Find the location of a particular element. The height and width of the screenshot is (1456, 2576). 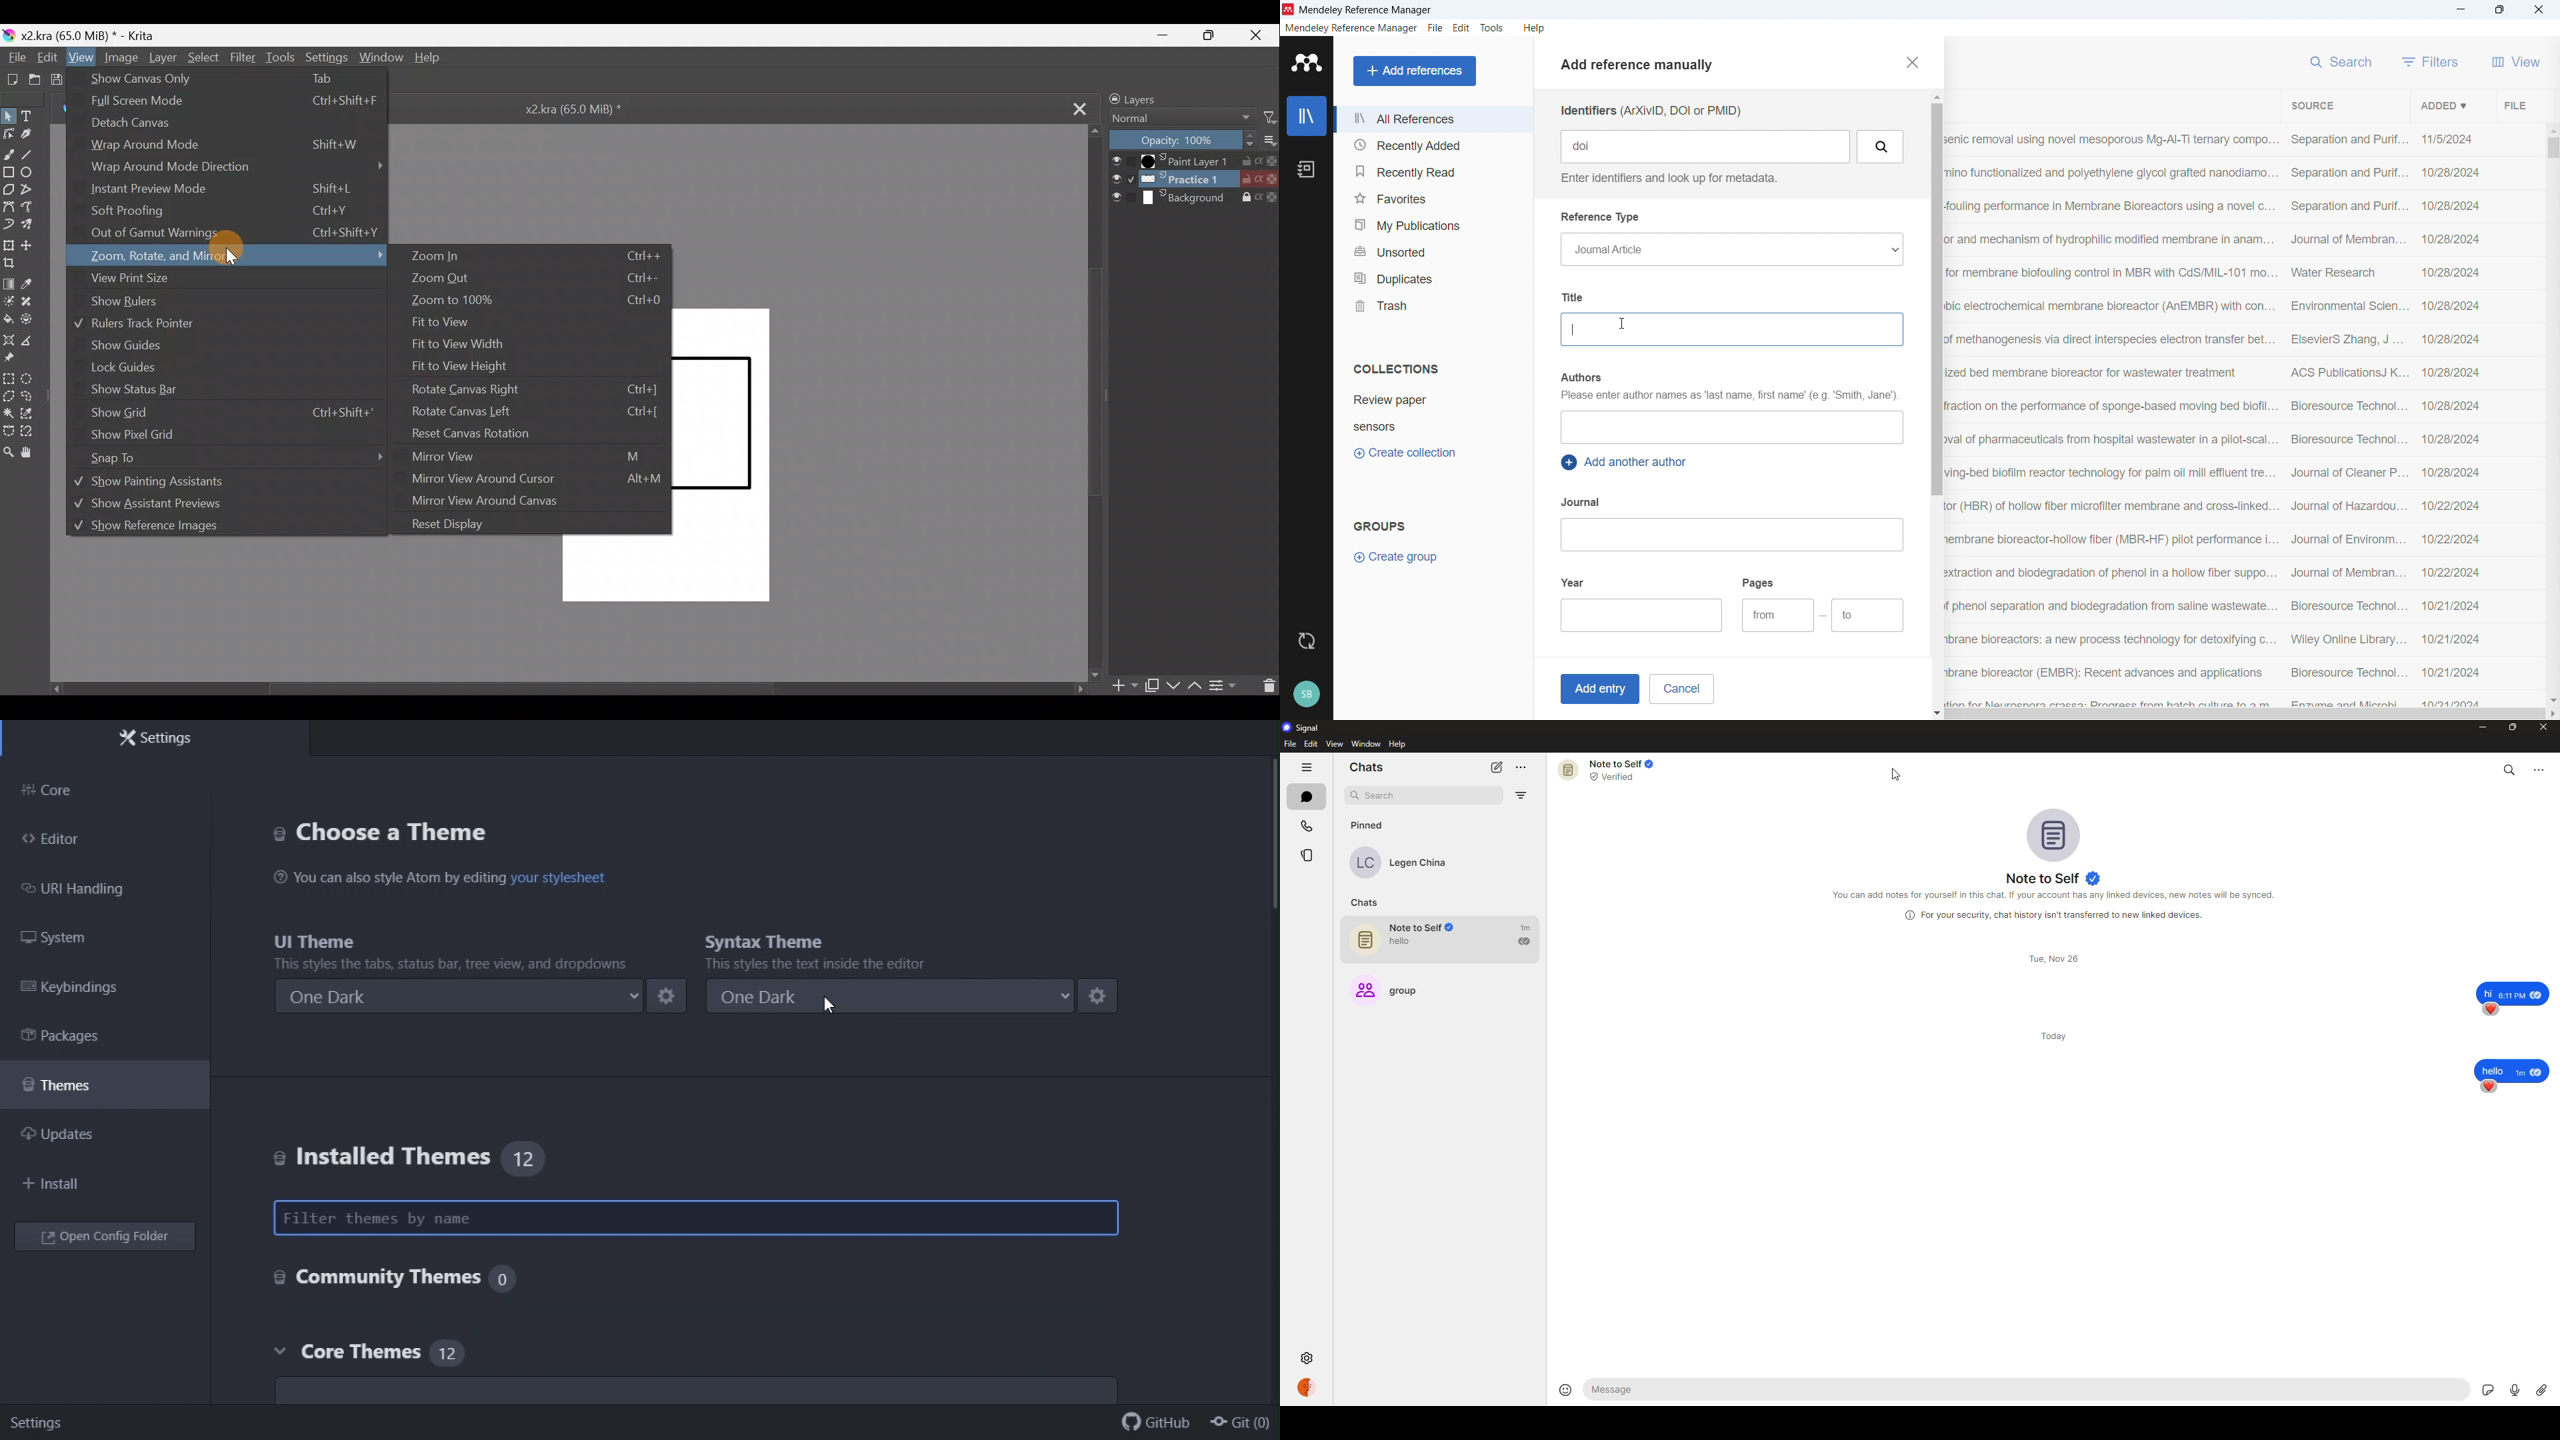

Zoom tool is located at coordinates (11, 453).